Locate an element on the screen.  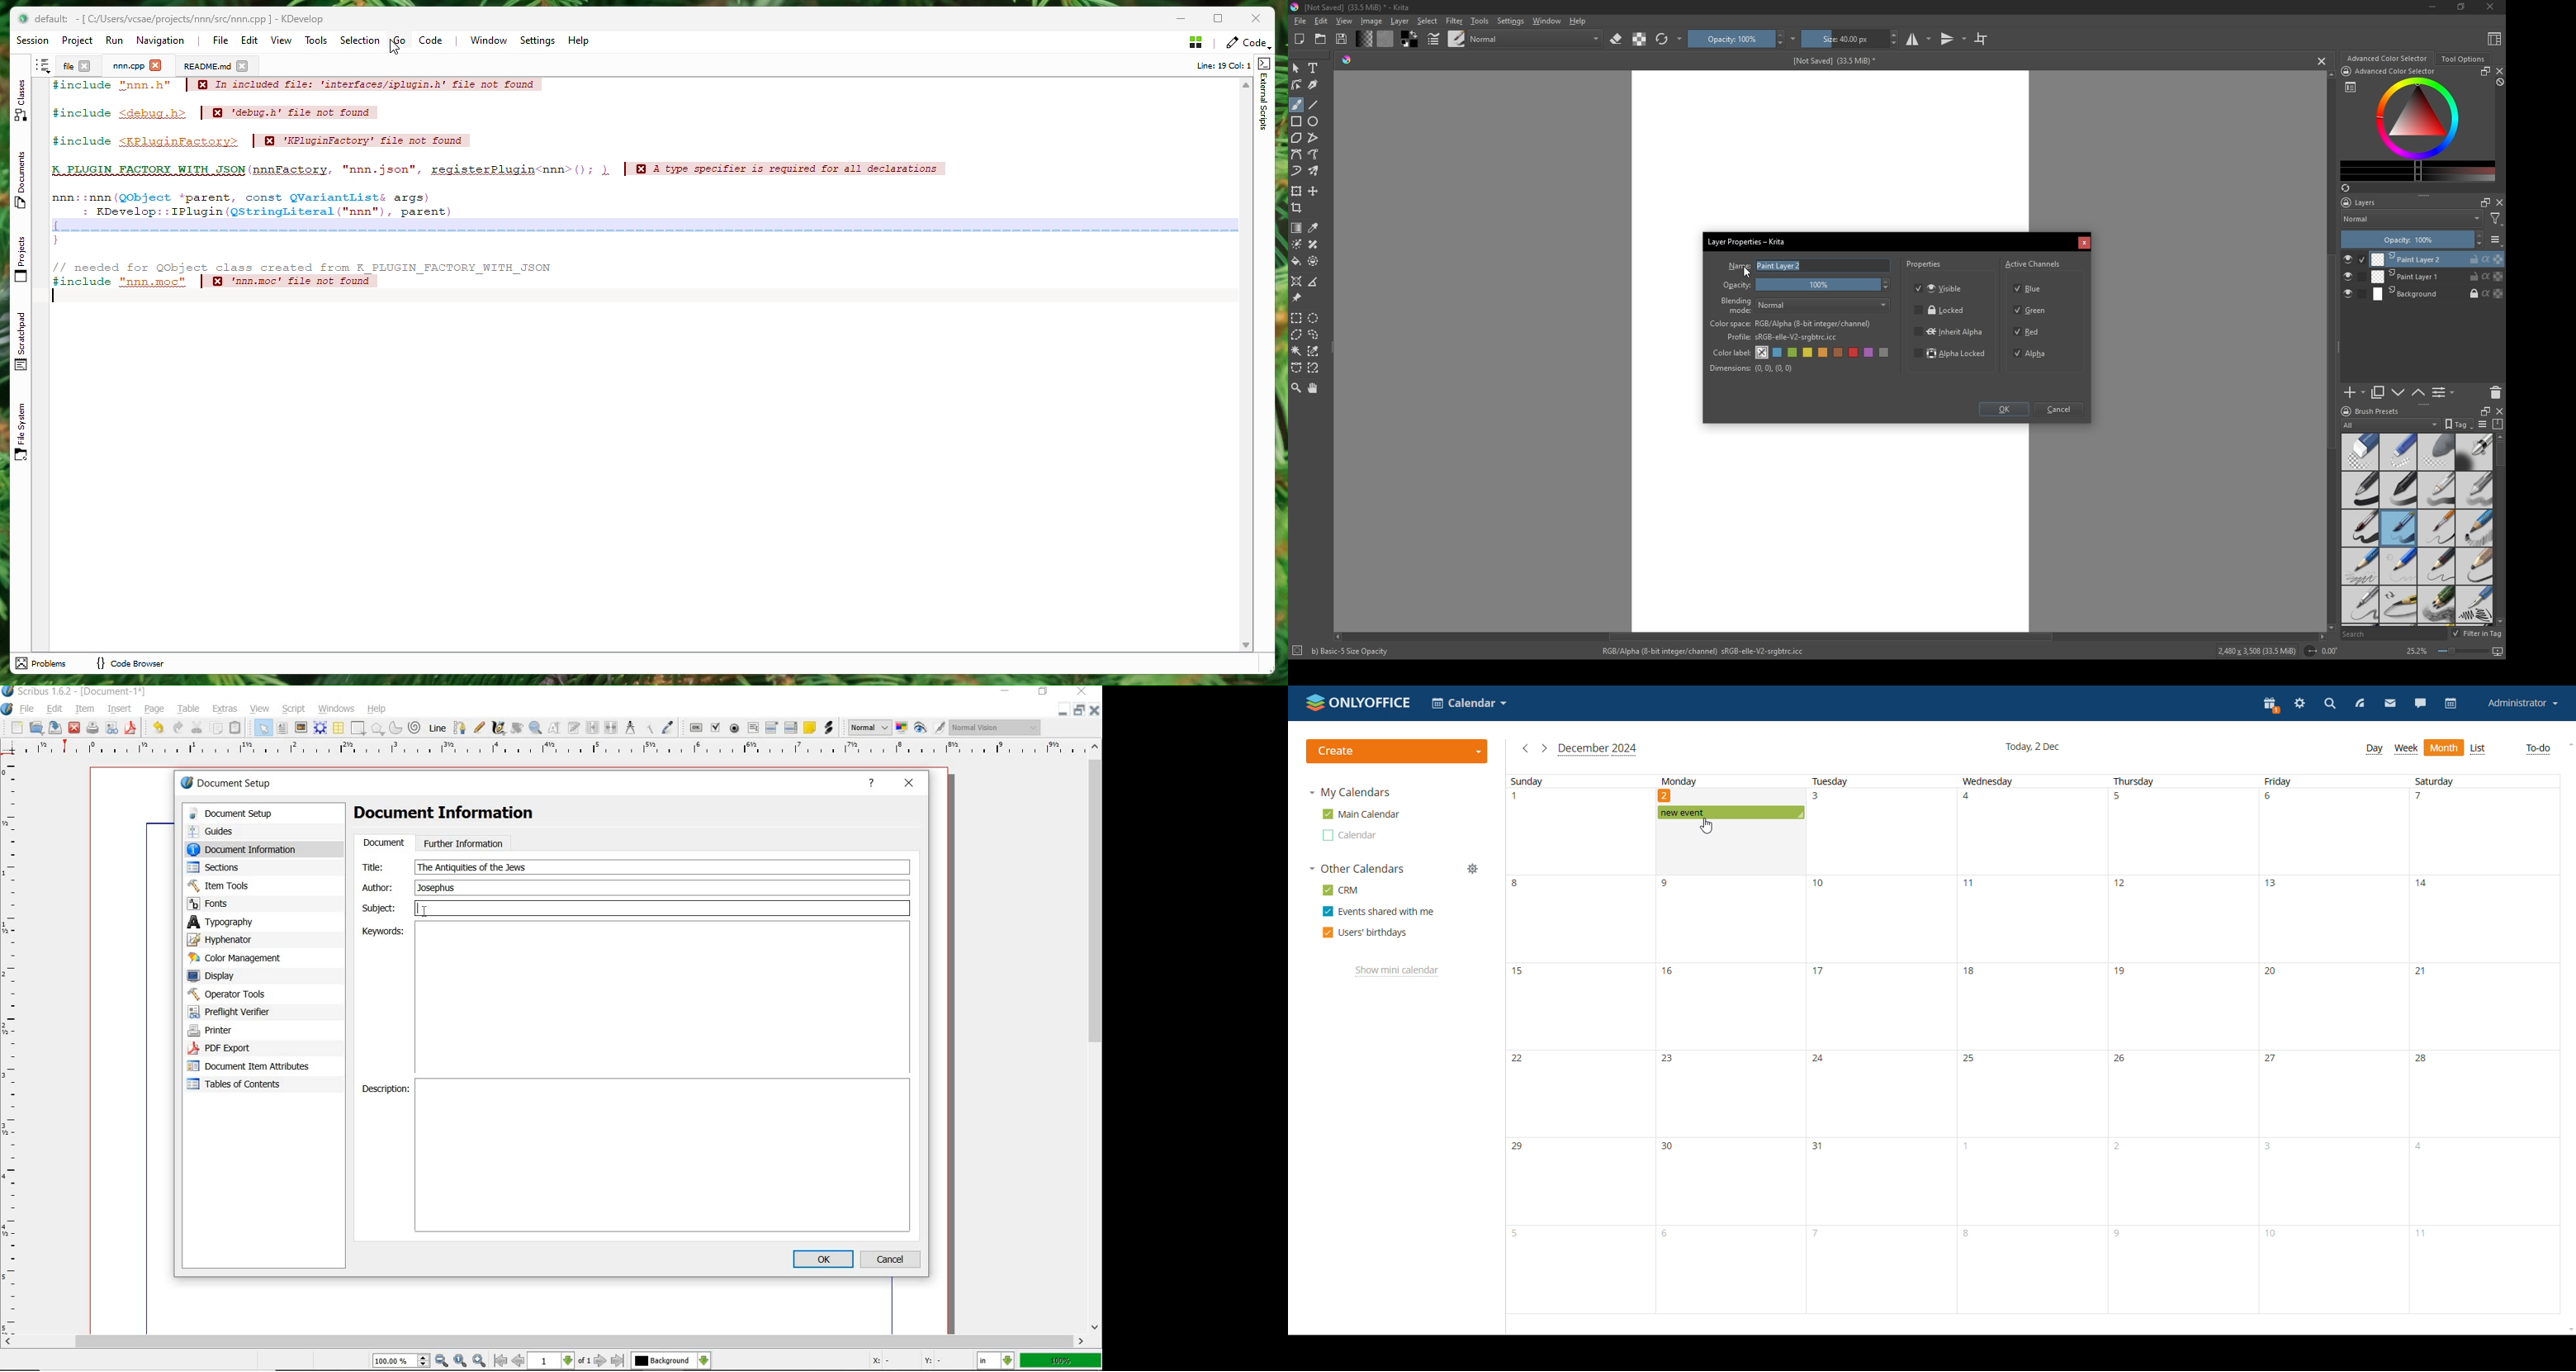
All is located at coordinates (2391, 425).